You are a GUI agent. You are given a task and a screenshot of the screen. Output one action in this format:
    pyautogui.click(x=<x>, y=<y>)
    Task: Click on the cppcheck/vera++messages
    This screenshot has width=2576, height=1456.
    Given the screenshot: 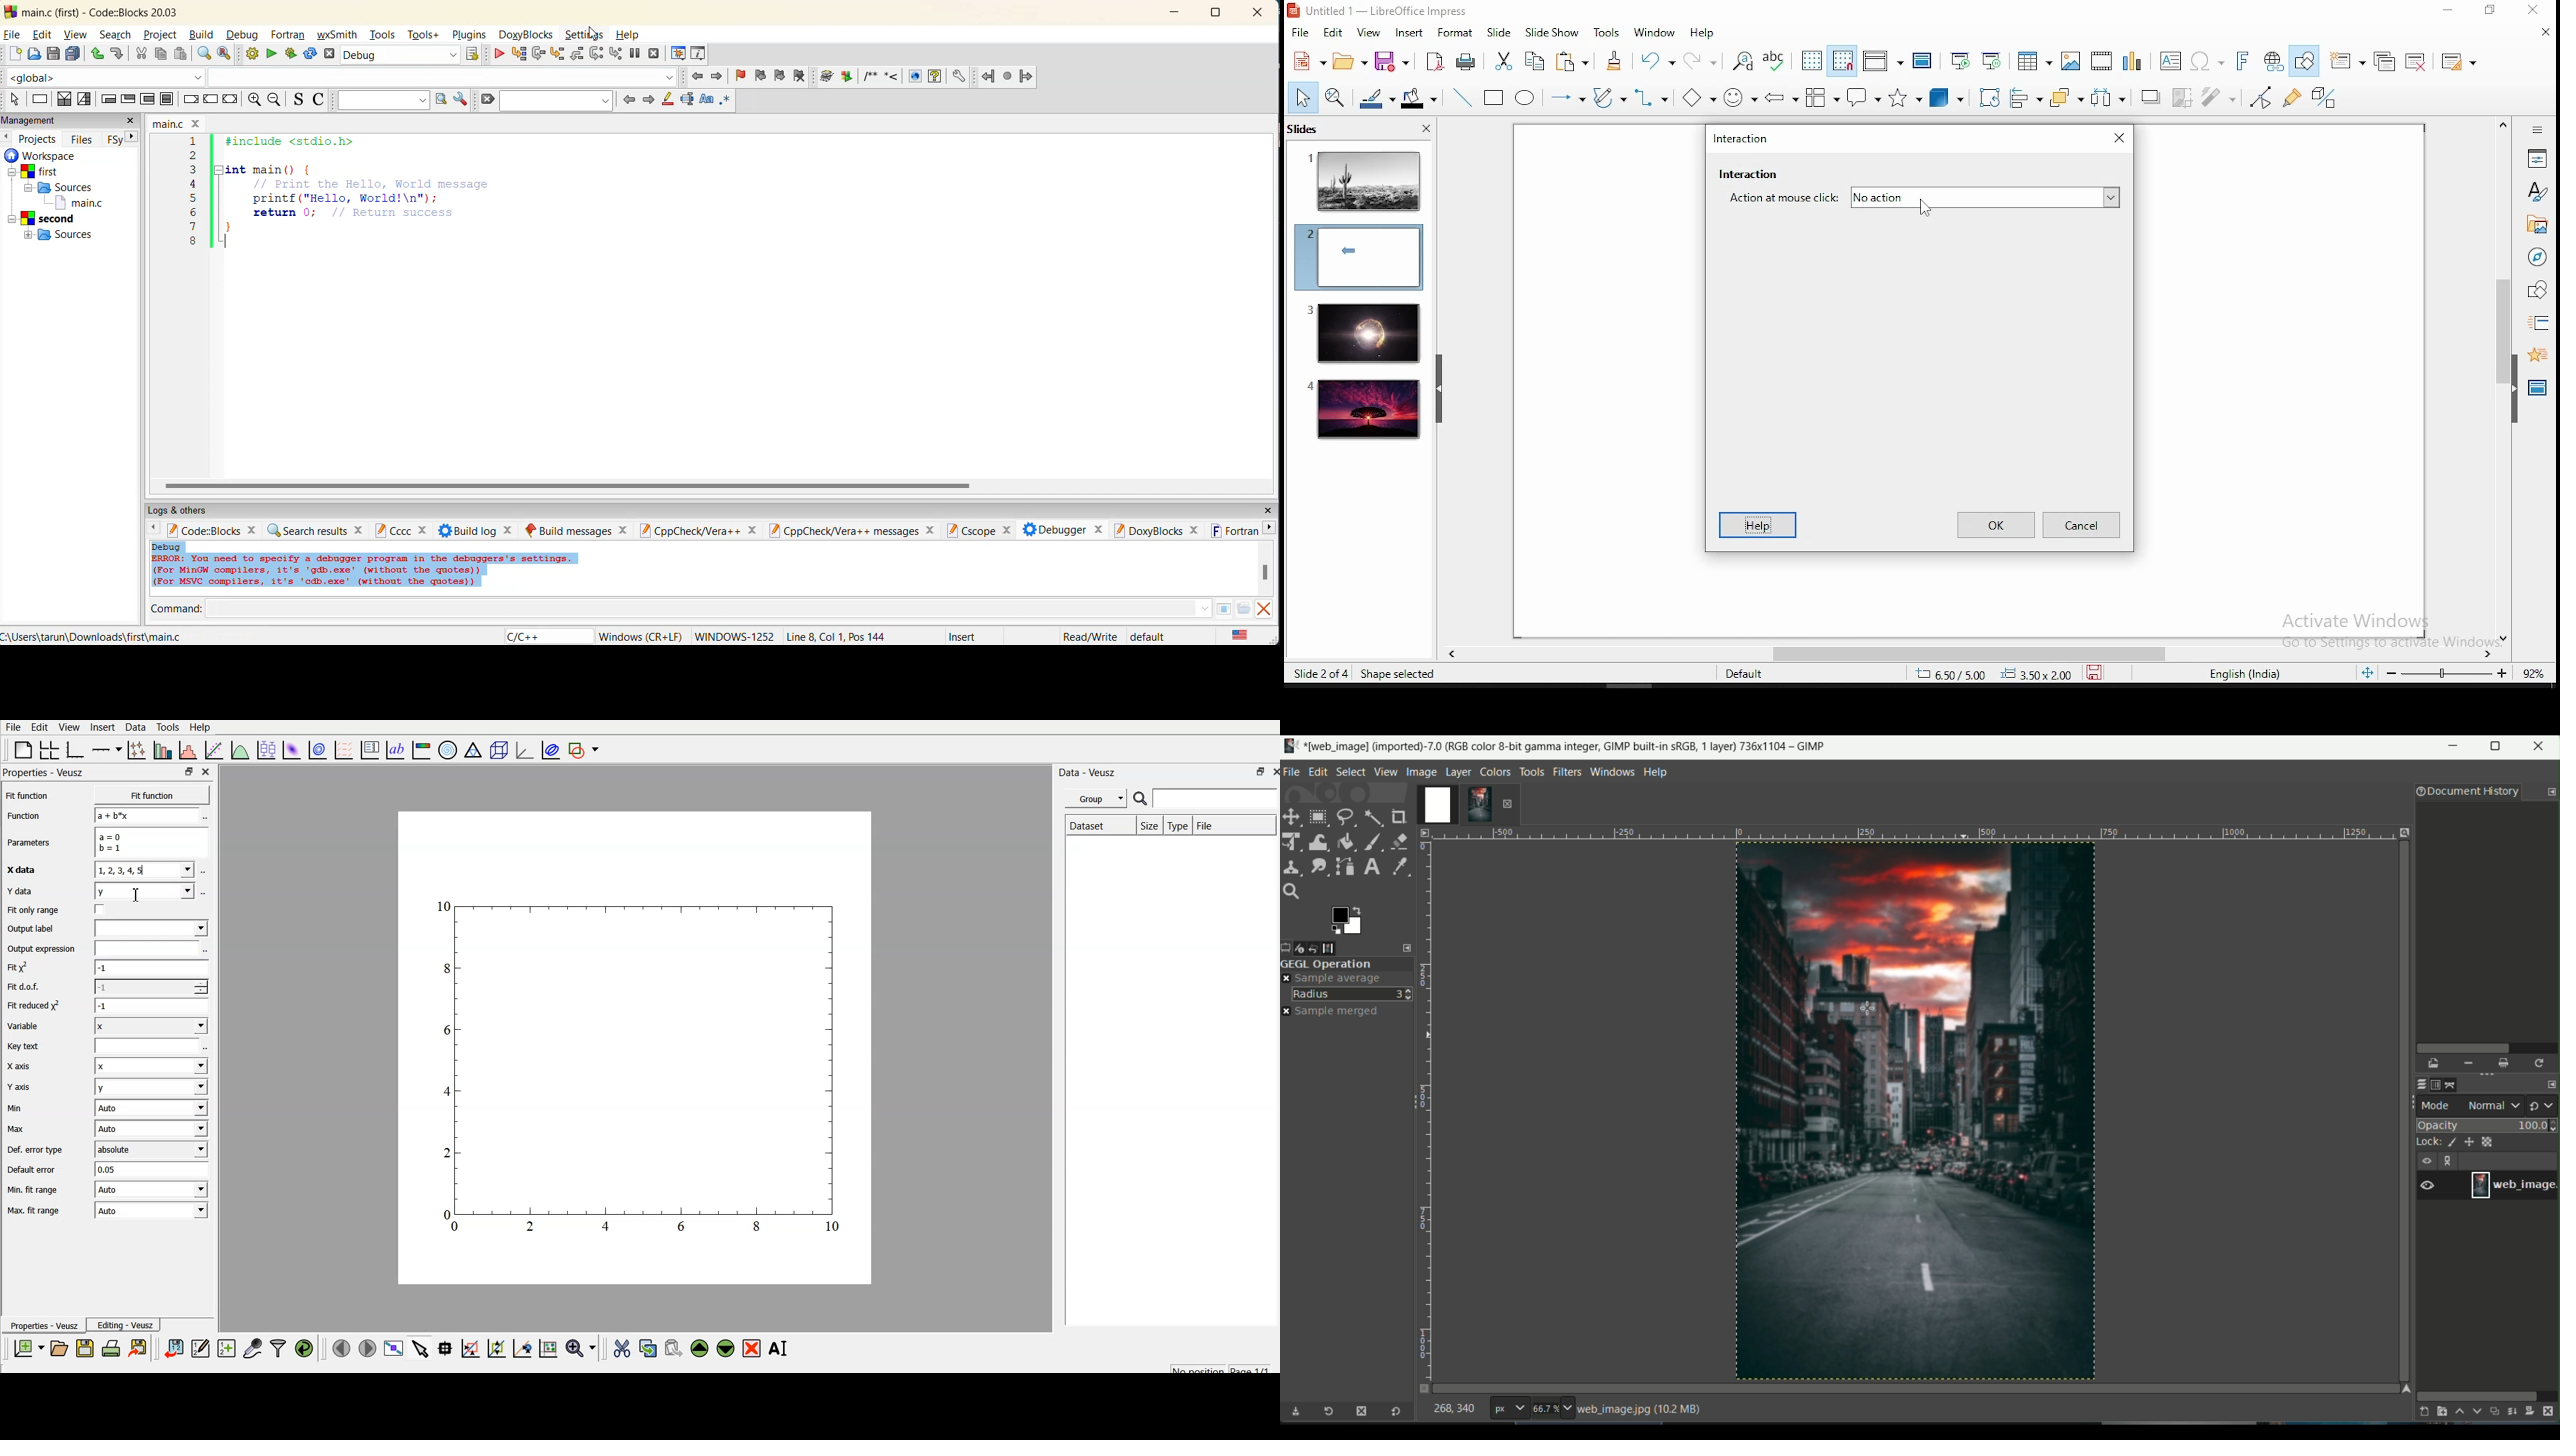 What is the action you would take?
    pyautogui.click(x=853, y=531)
    